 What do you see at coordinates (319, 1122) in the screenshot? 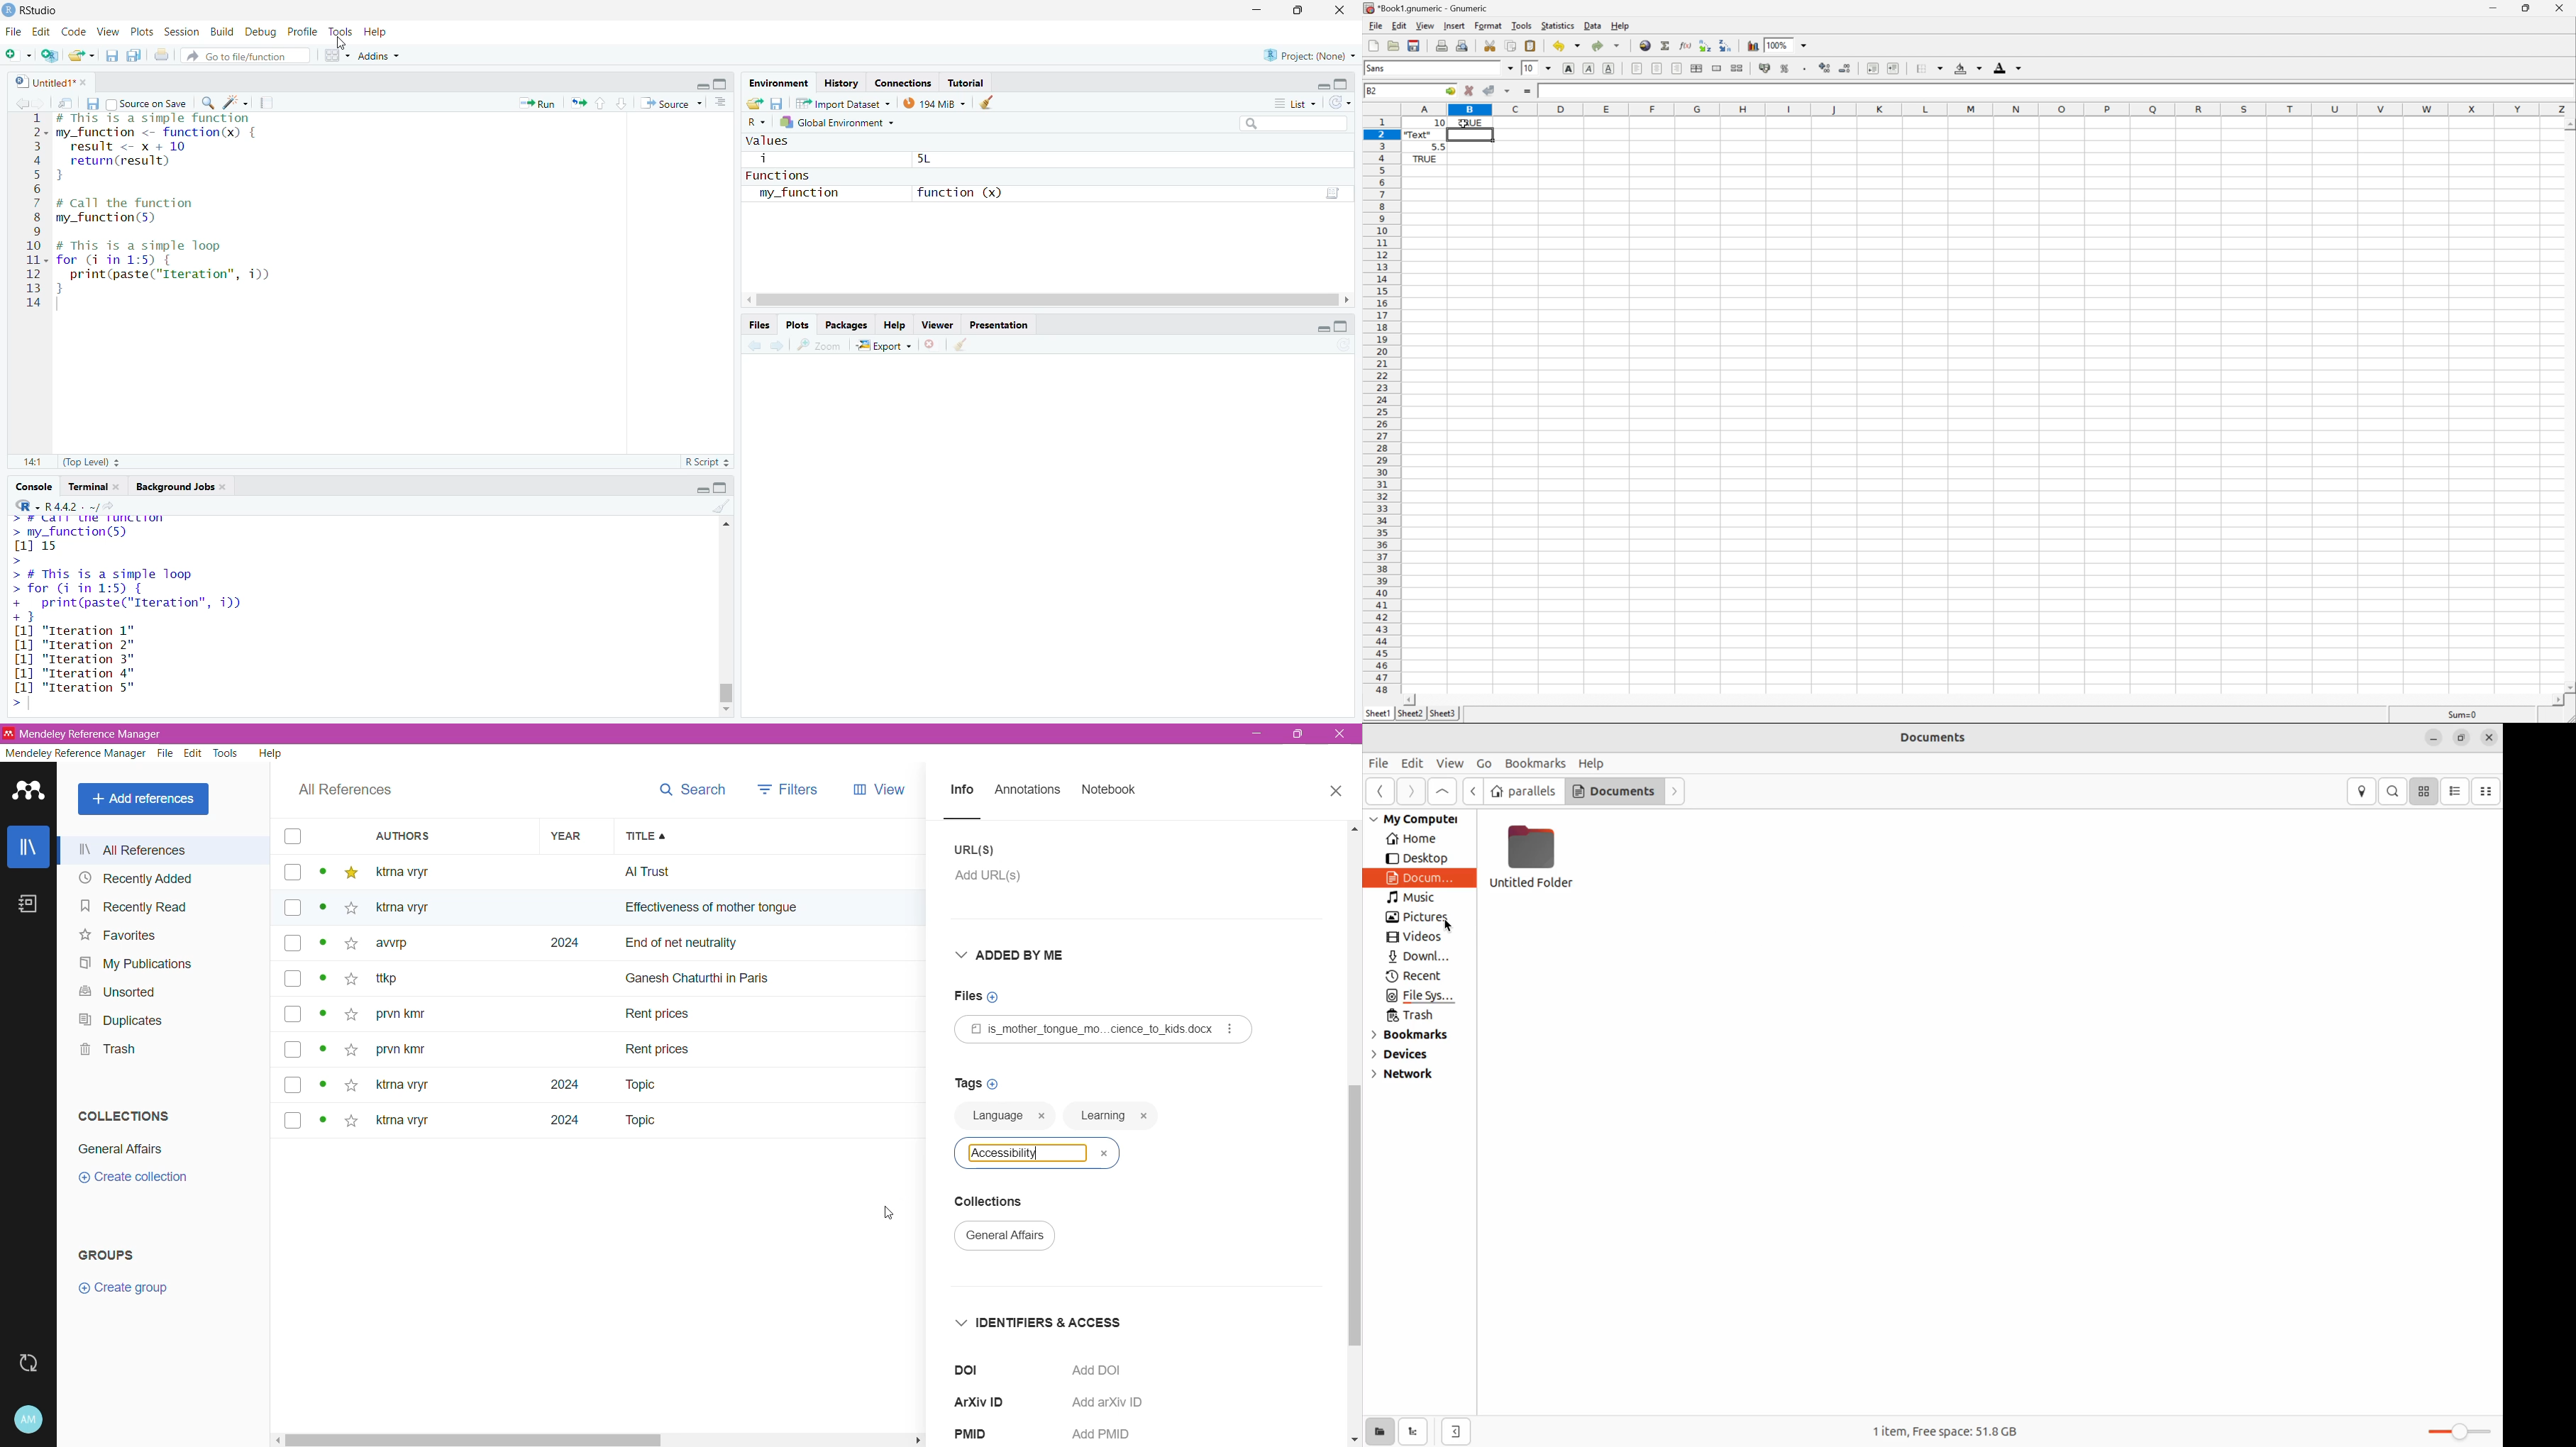
I see `dot ` at bounding box center [319, 1122].